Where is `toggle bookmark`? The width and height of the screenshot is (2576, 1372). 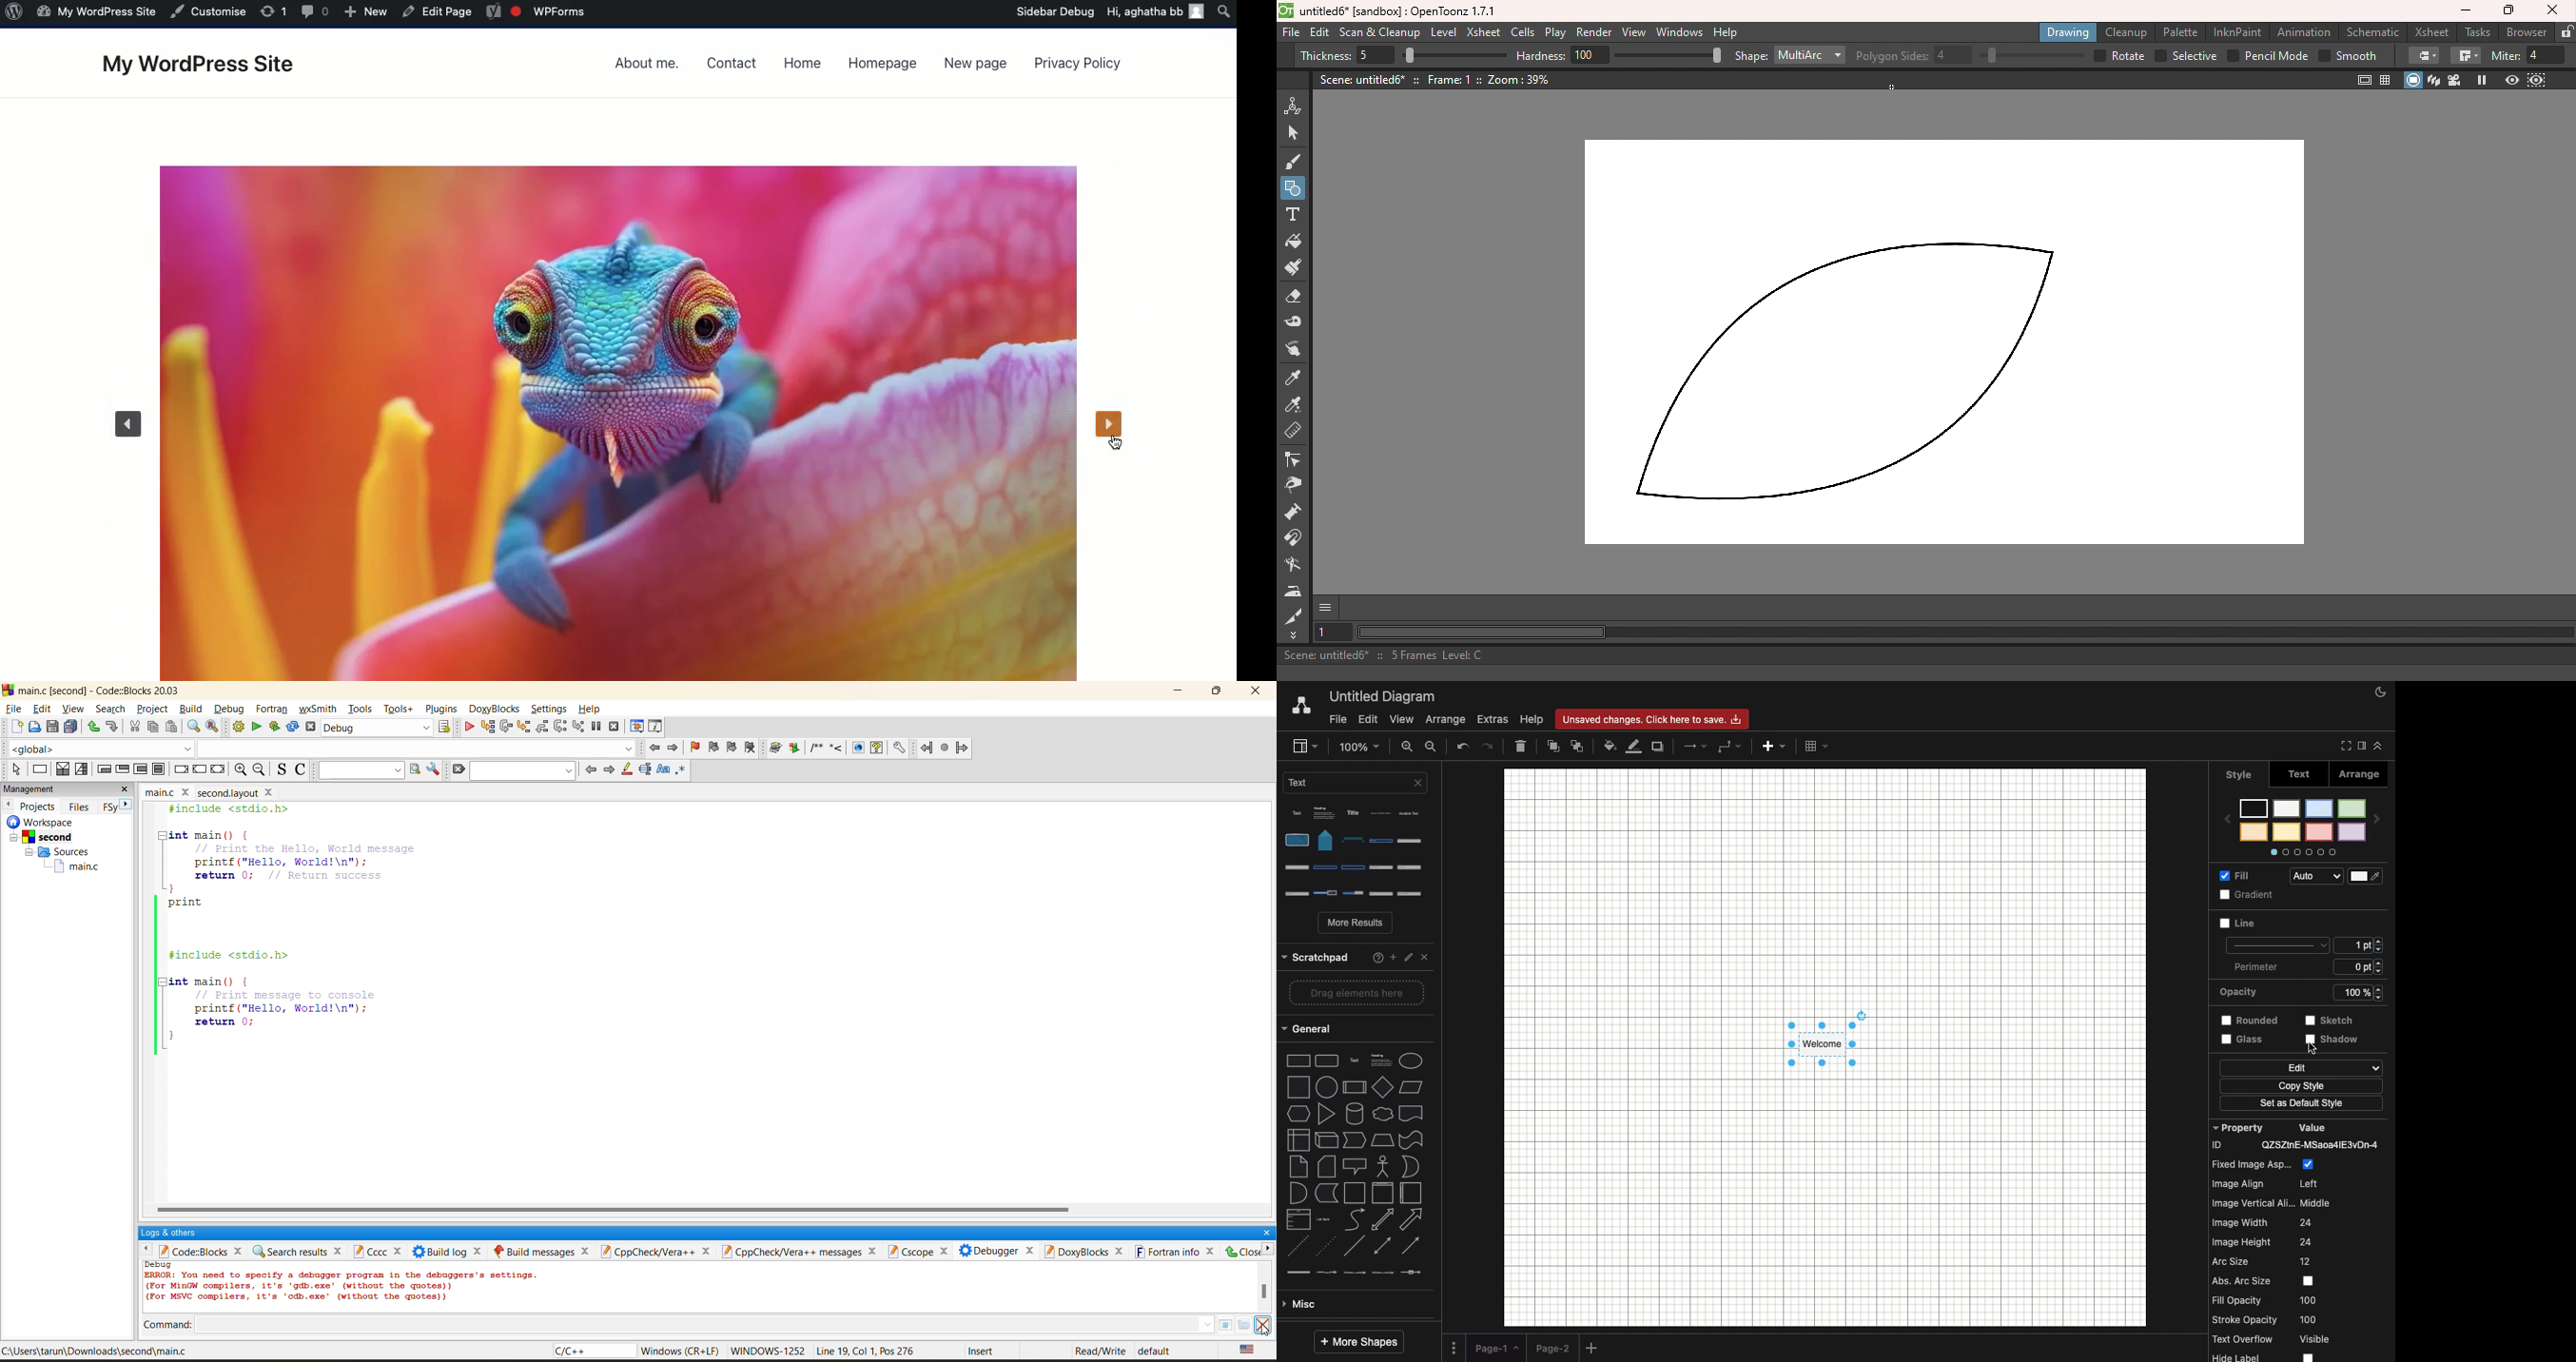 toggle bookmark is located at coordinates (694, 747).